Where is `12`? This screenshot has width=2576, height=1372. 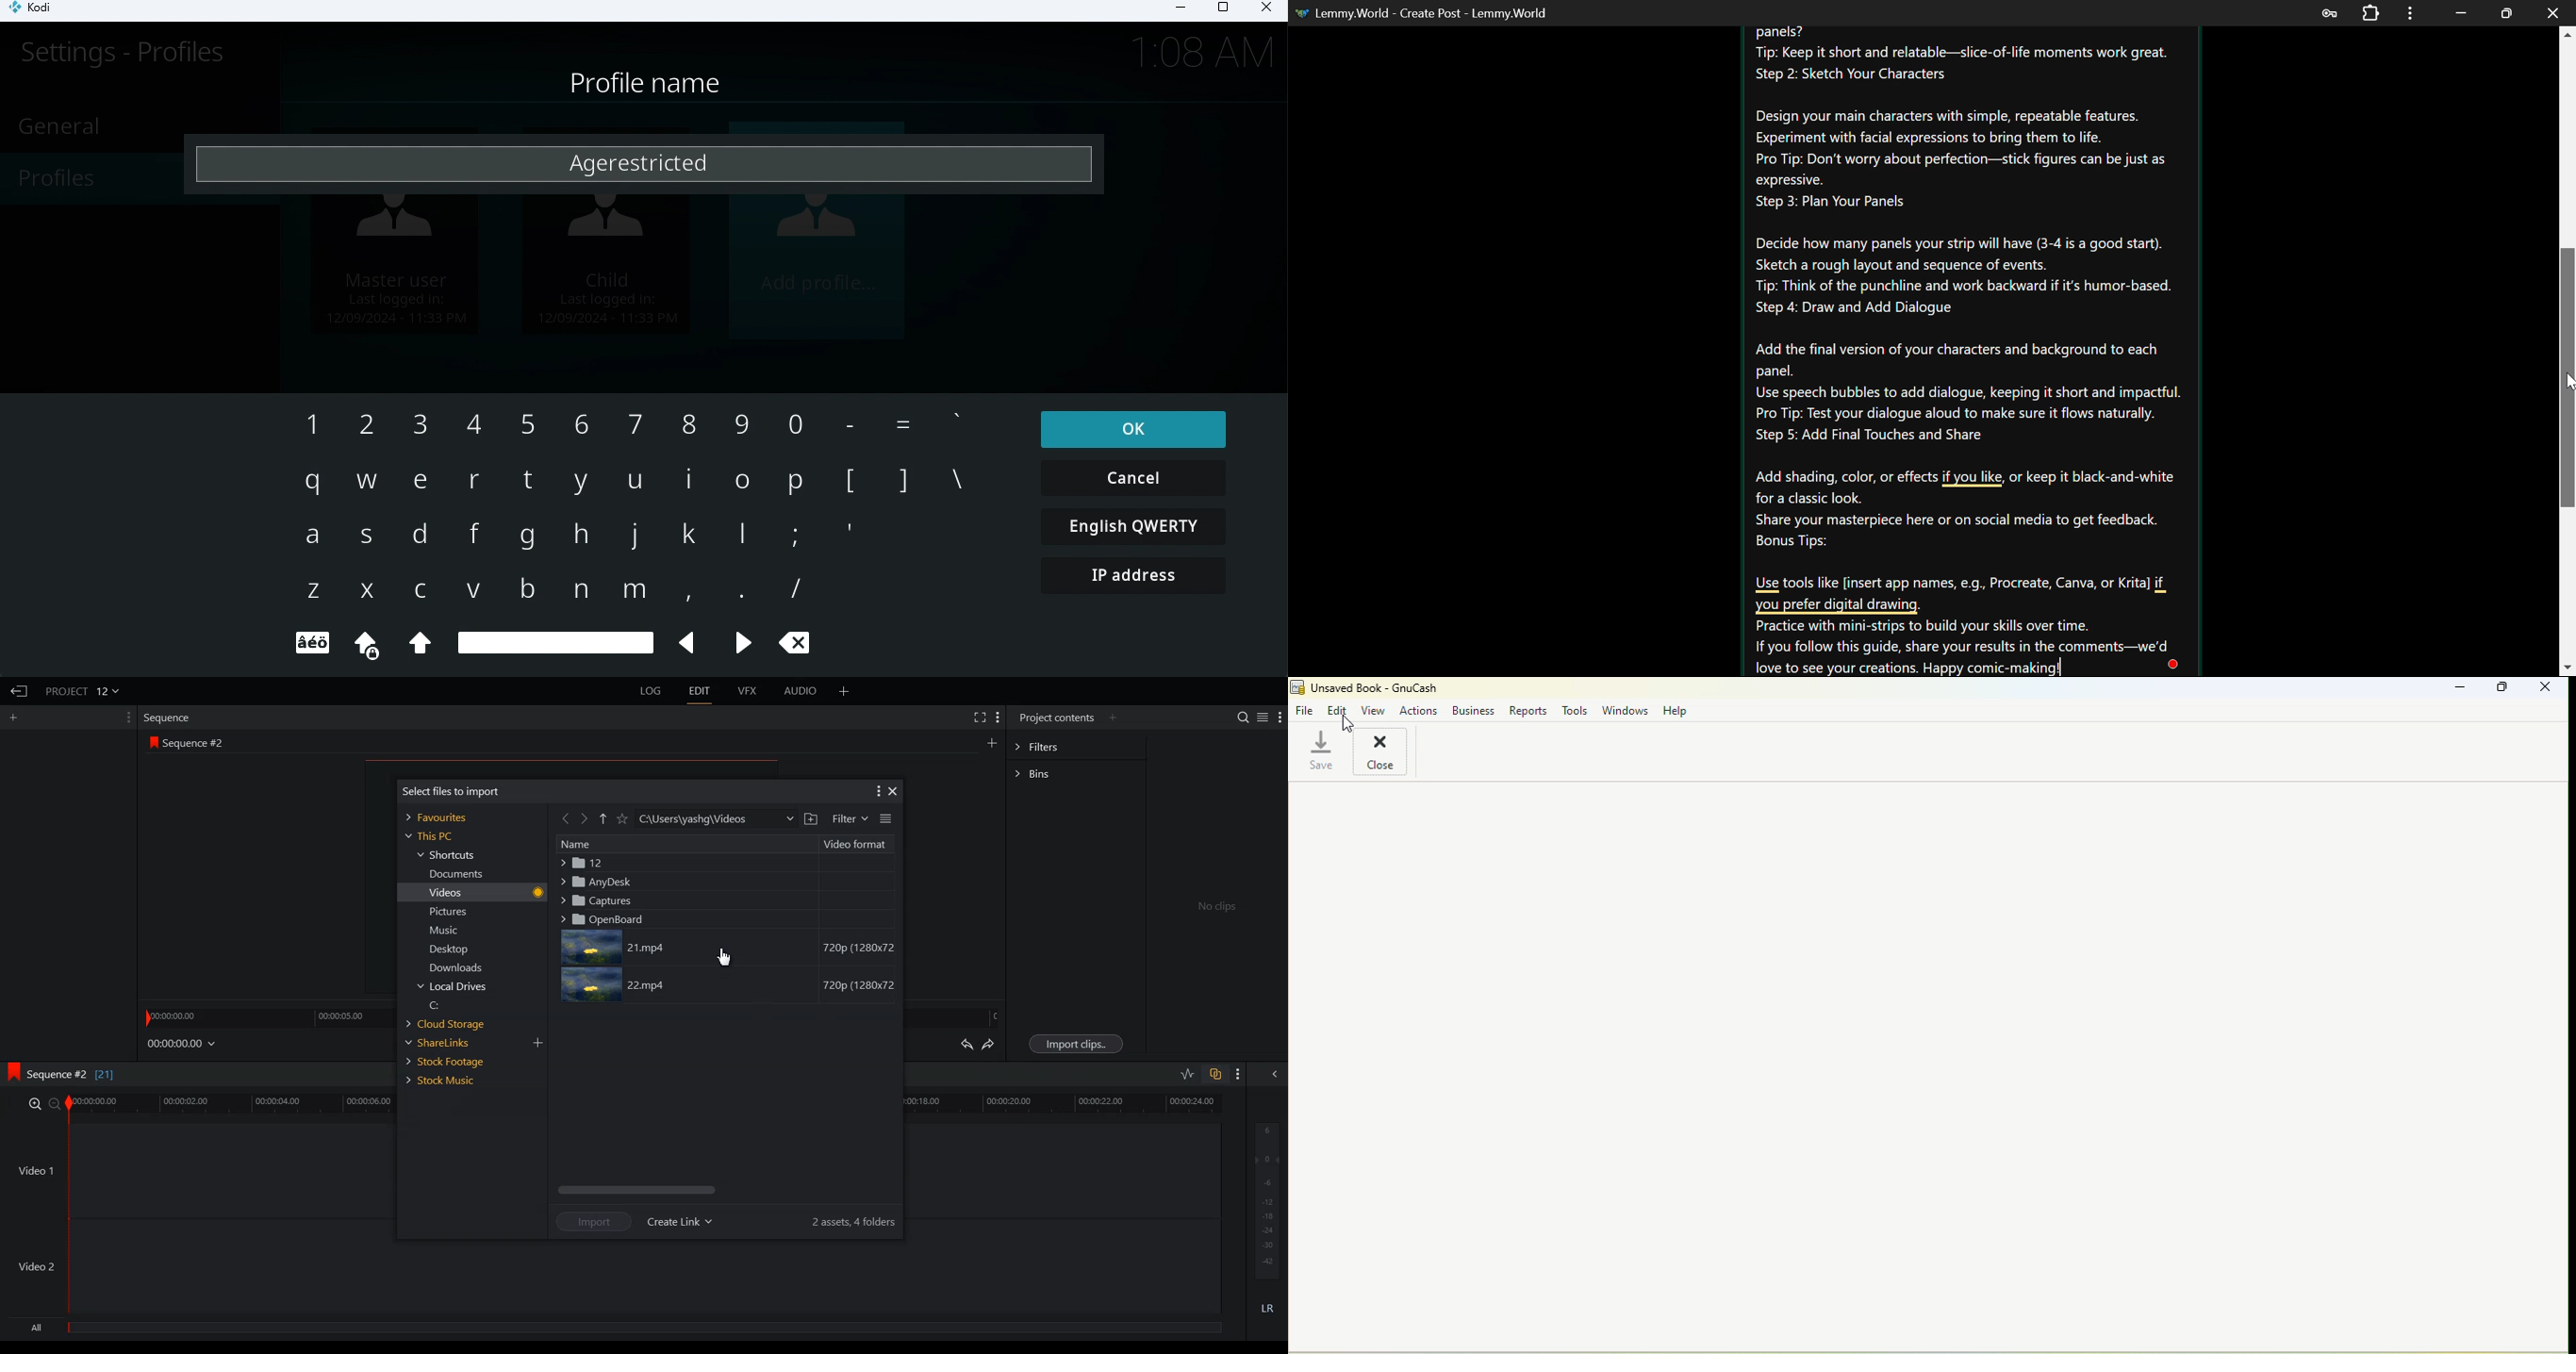 12 is located at coordinates (724, 863).